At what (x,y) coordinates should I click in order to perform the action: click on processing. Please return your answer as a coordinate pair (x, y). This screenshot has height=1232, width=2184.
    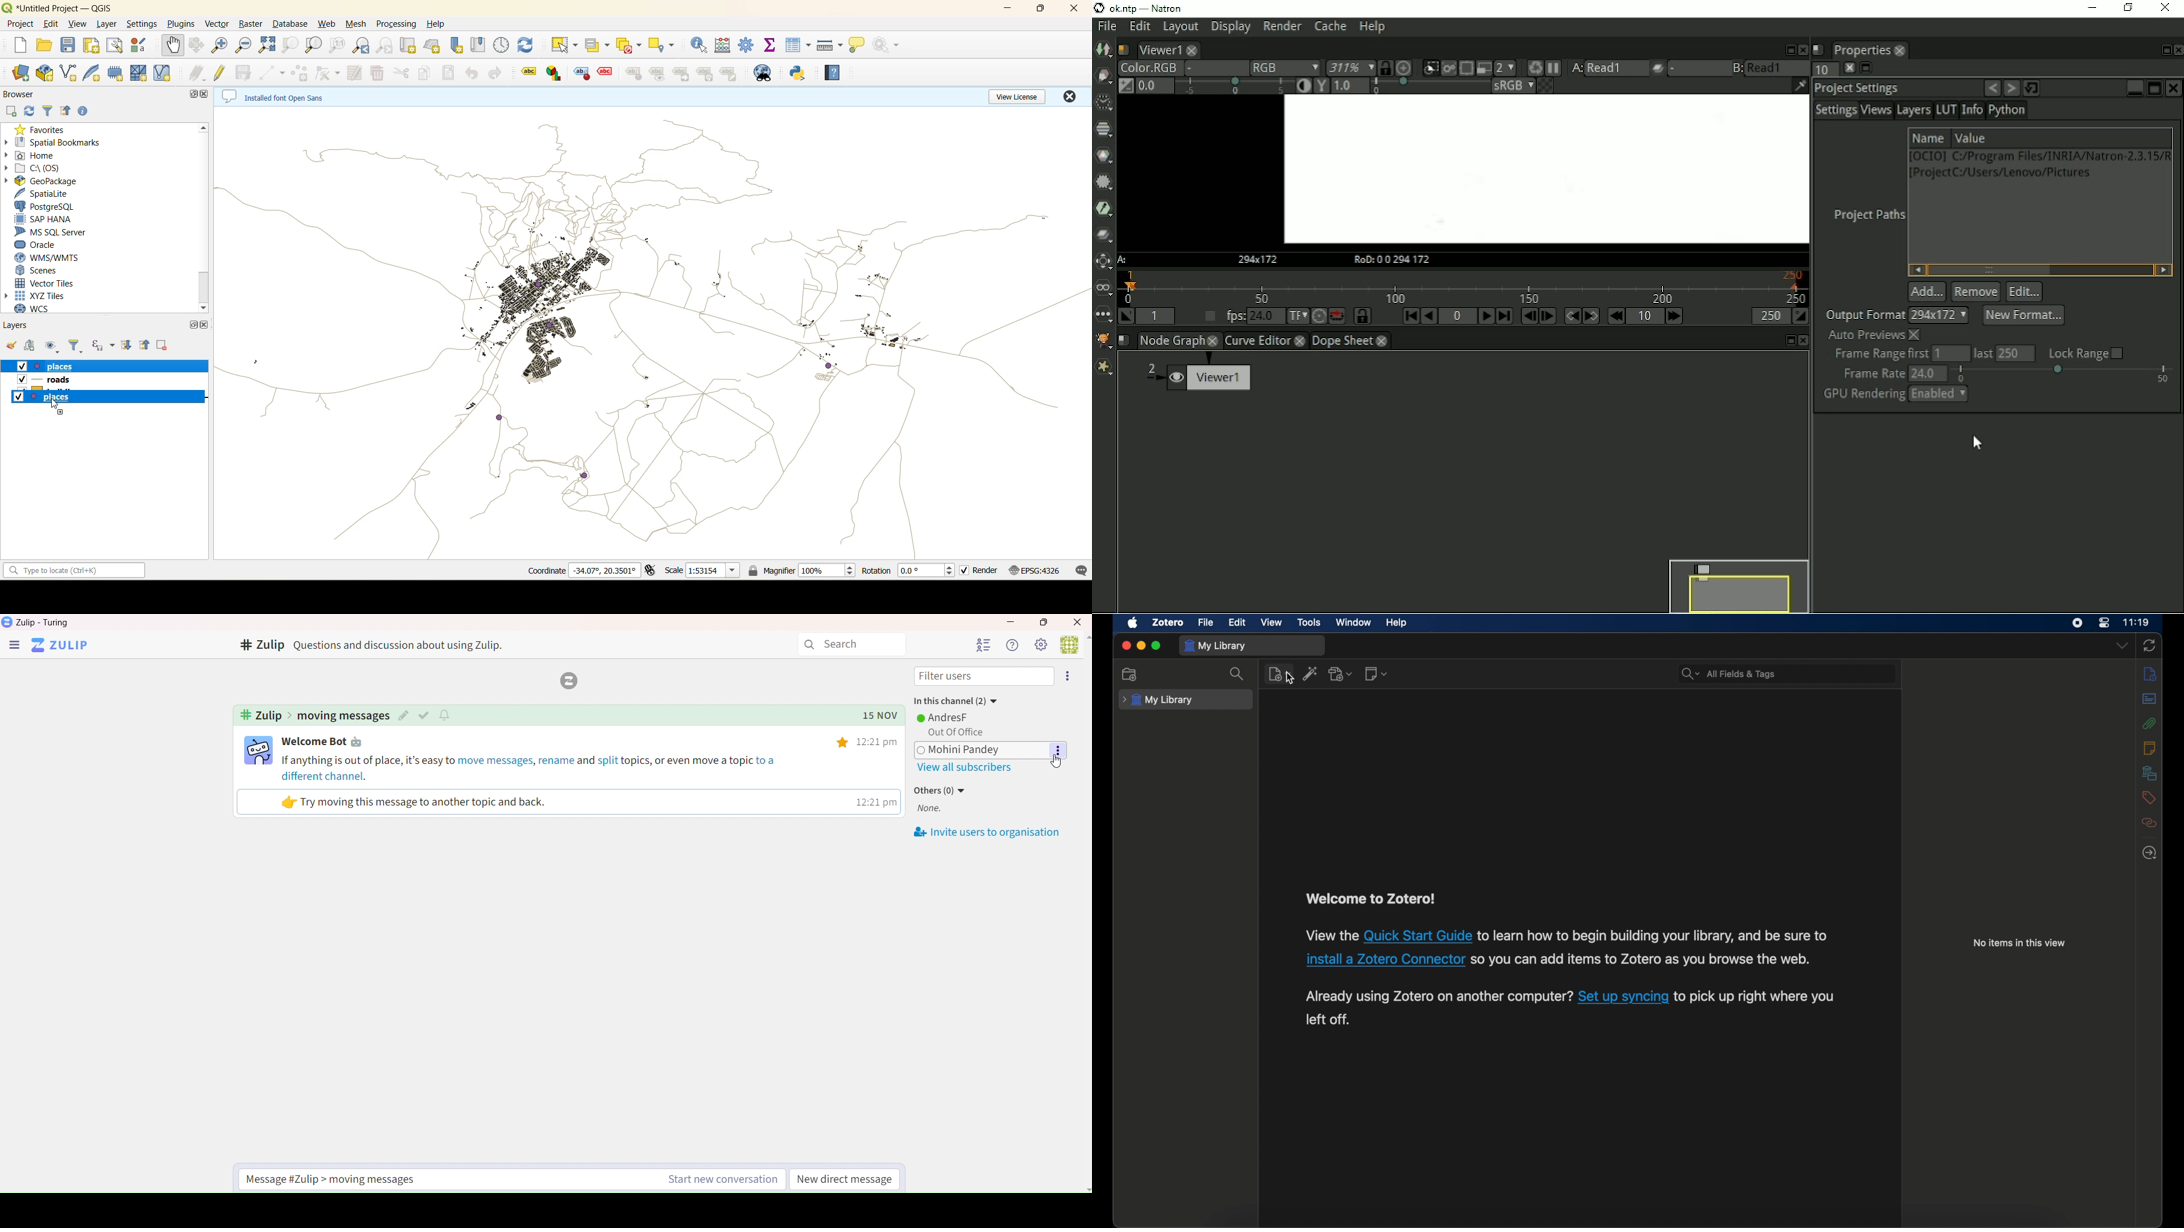
    Looking at the image, I should click on (398, 24).